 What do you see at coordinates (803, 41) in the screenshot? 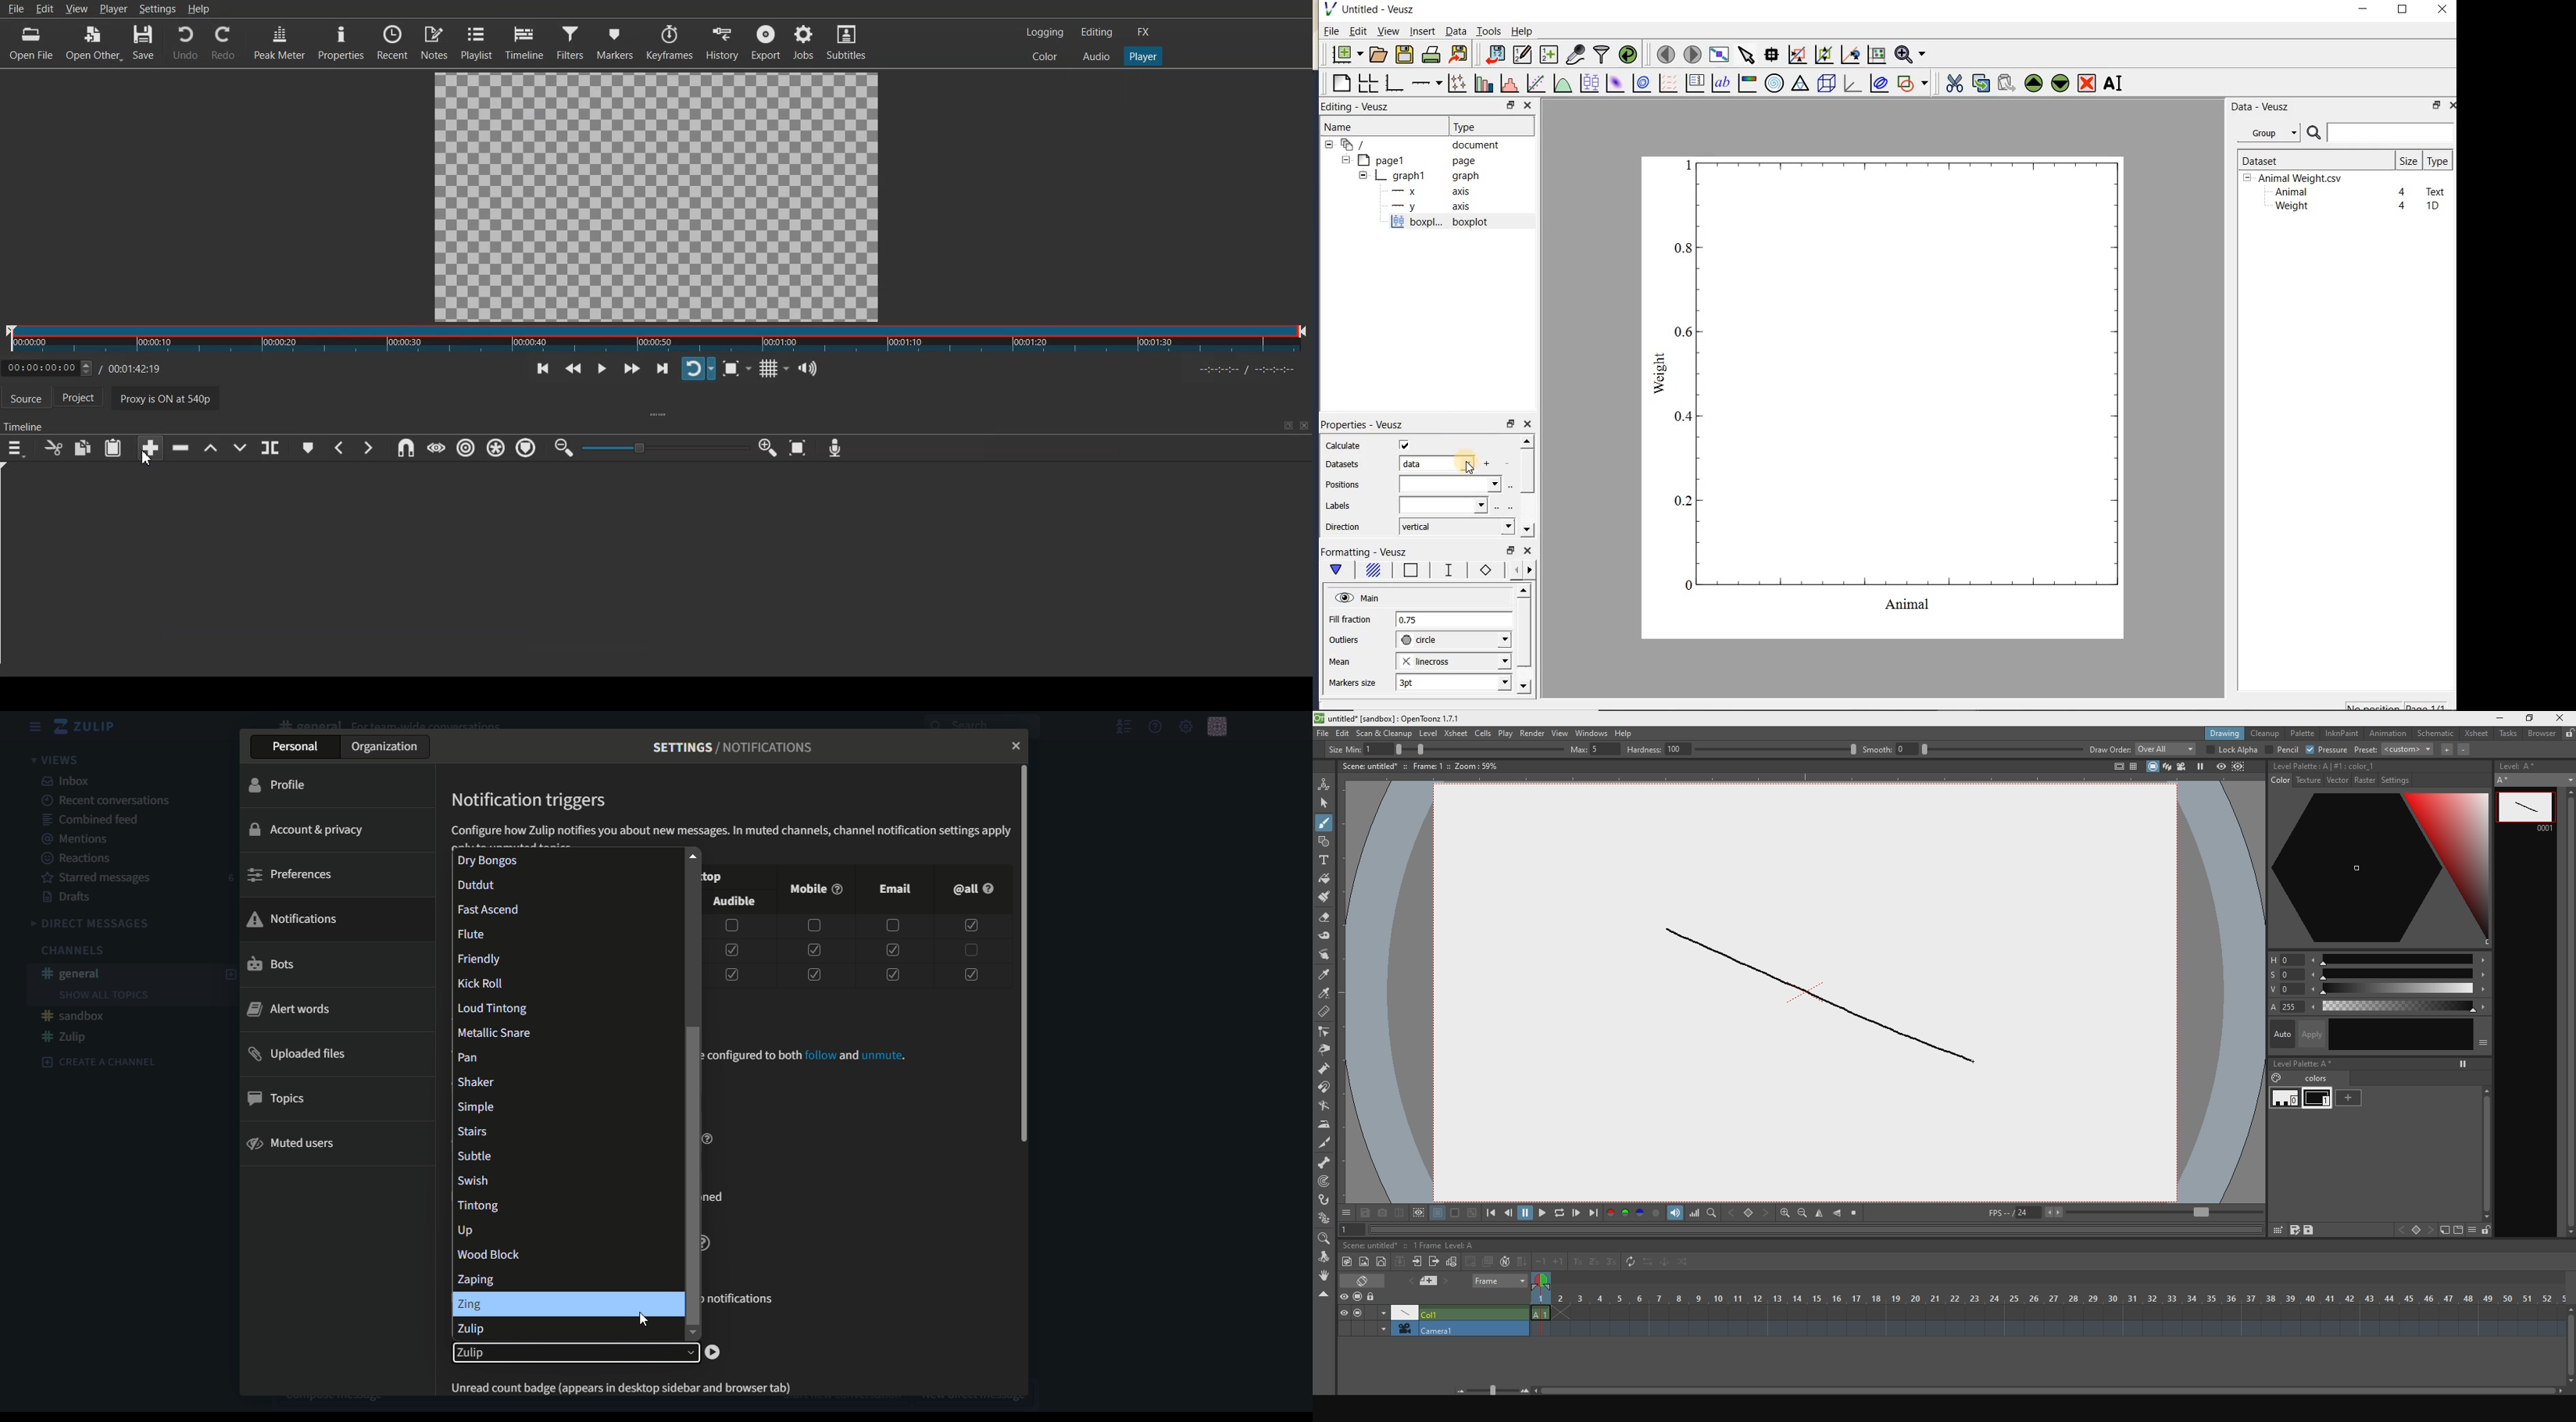
I see `Jobs` at bounding box center [803, 41].